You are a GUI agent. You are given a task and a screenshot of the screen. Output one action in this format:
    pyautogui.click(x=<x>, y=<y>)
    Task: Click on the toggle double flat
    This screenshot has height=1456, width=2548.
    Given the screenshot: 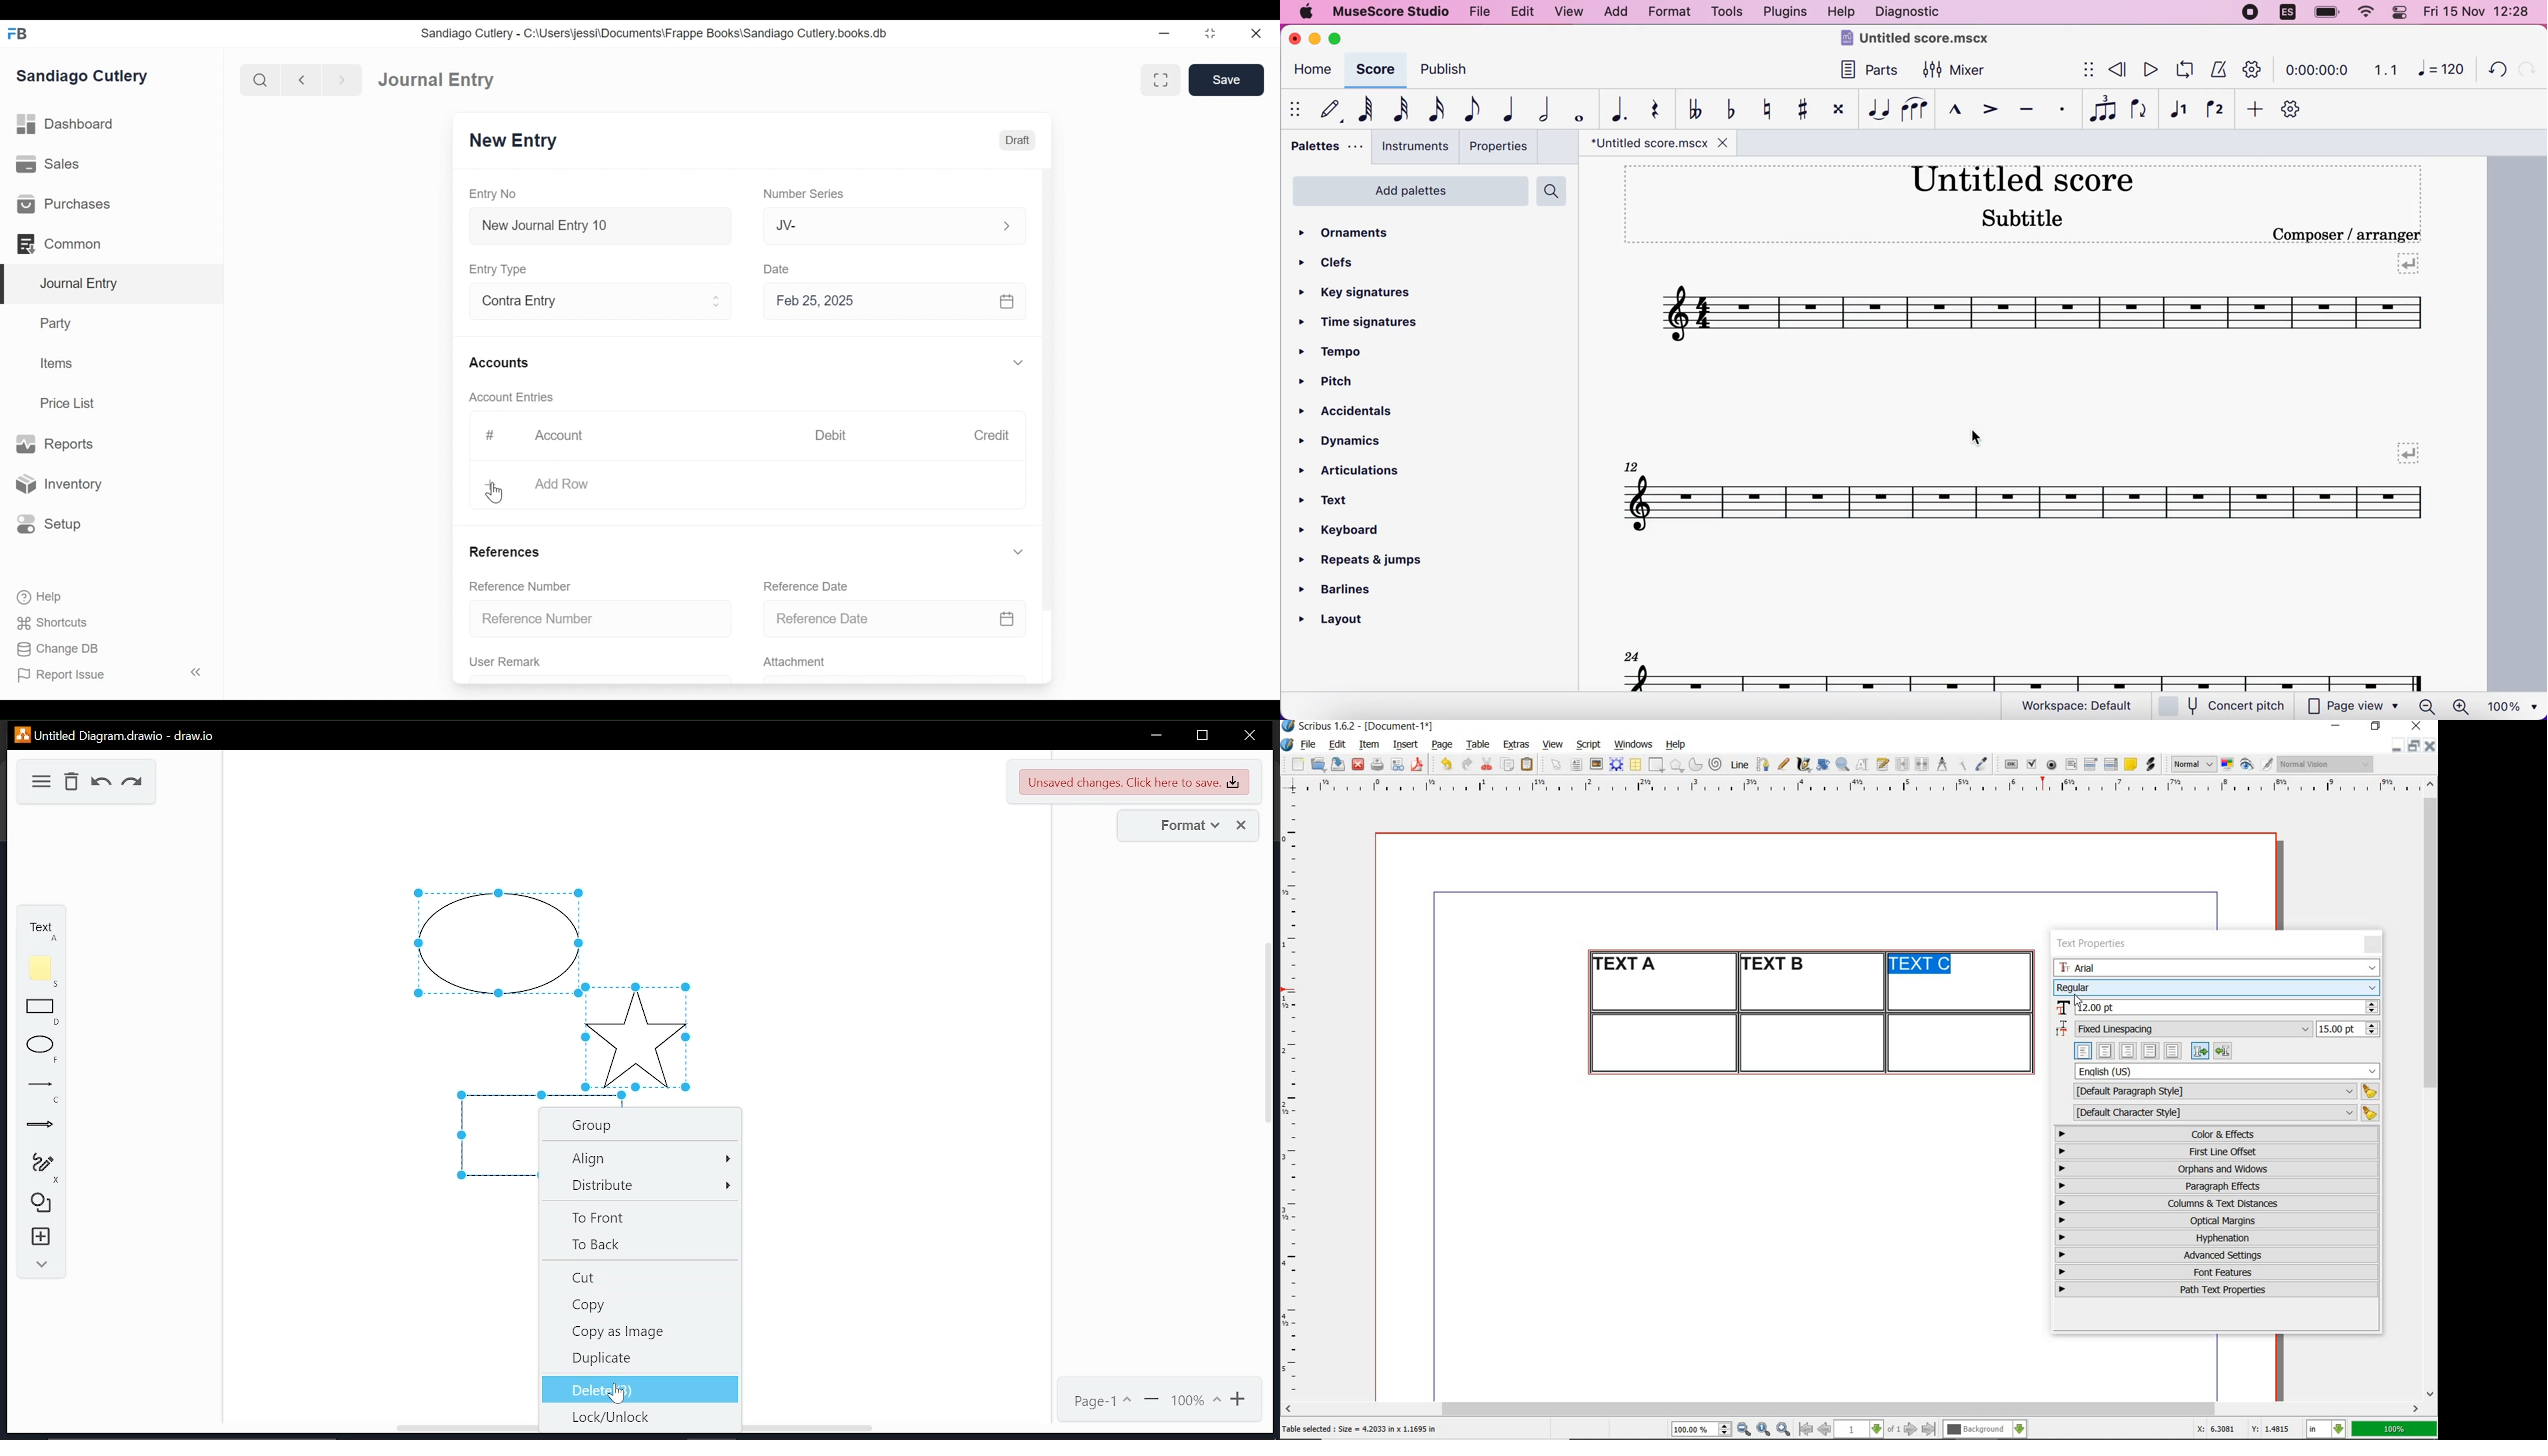 What is the action you would take?
    pyautogui.click(x=1694, y=108)
    